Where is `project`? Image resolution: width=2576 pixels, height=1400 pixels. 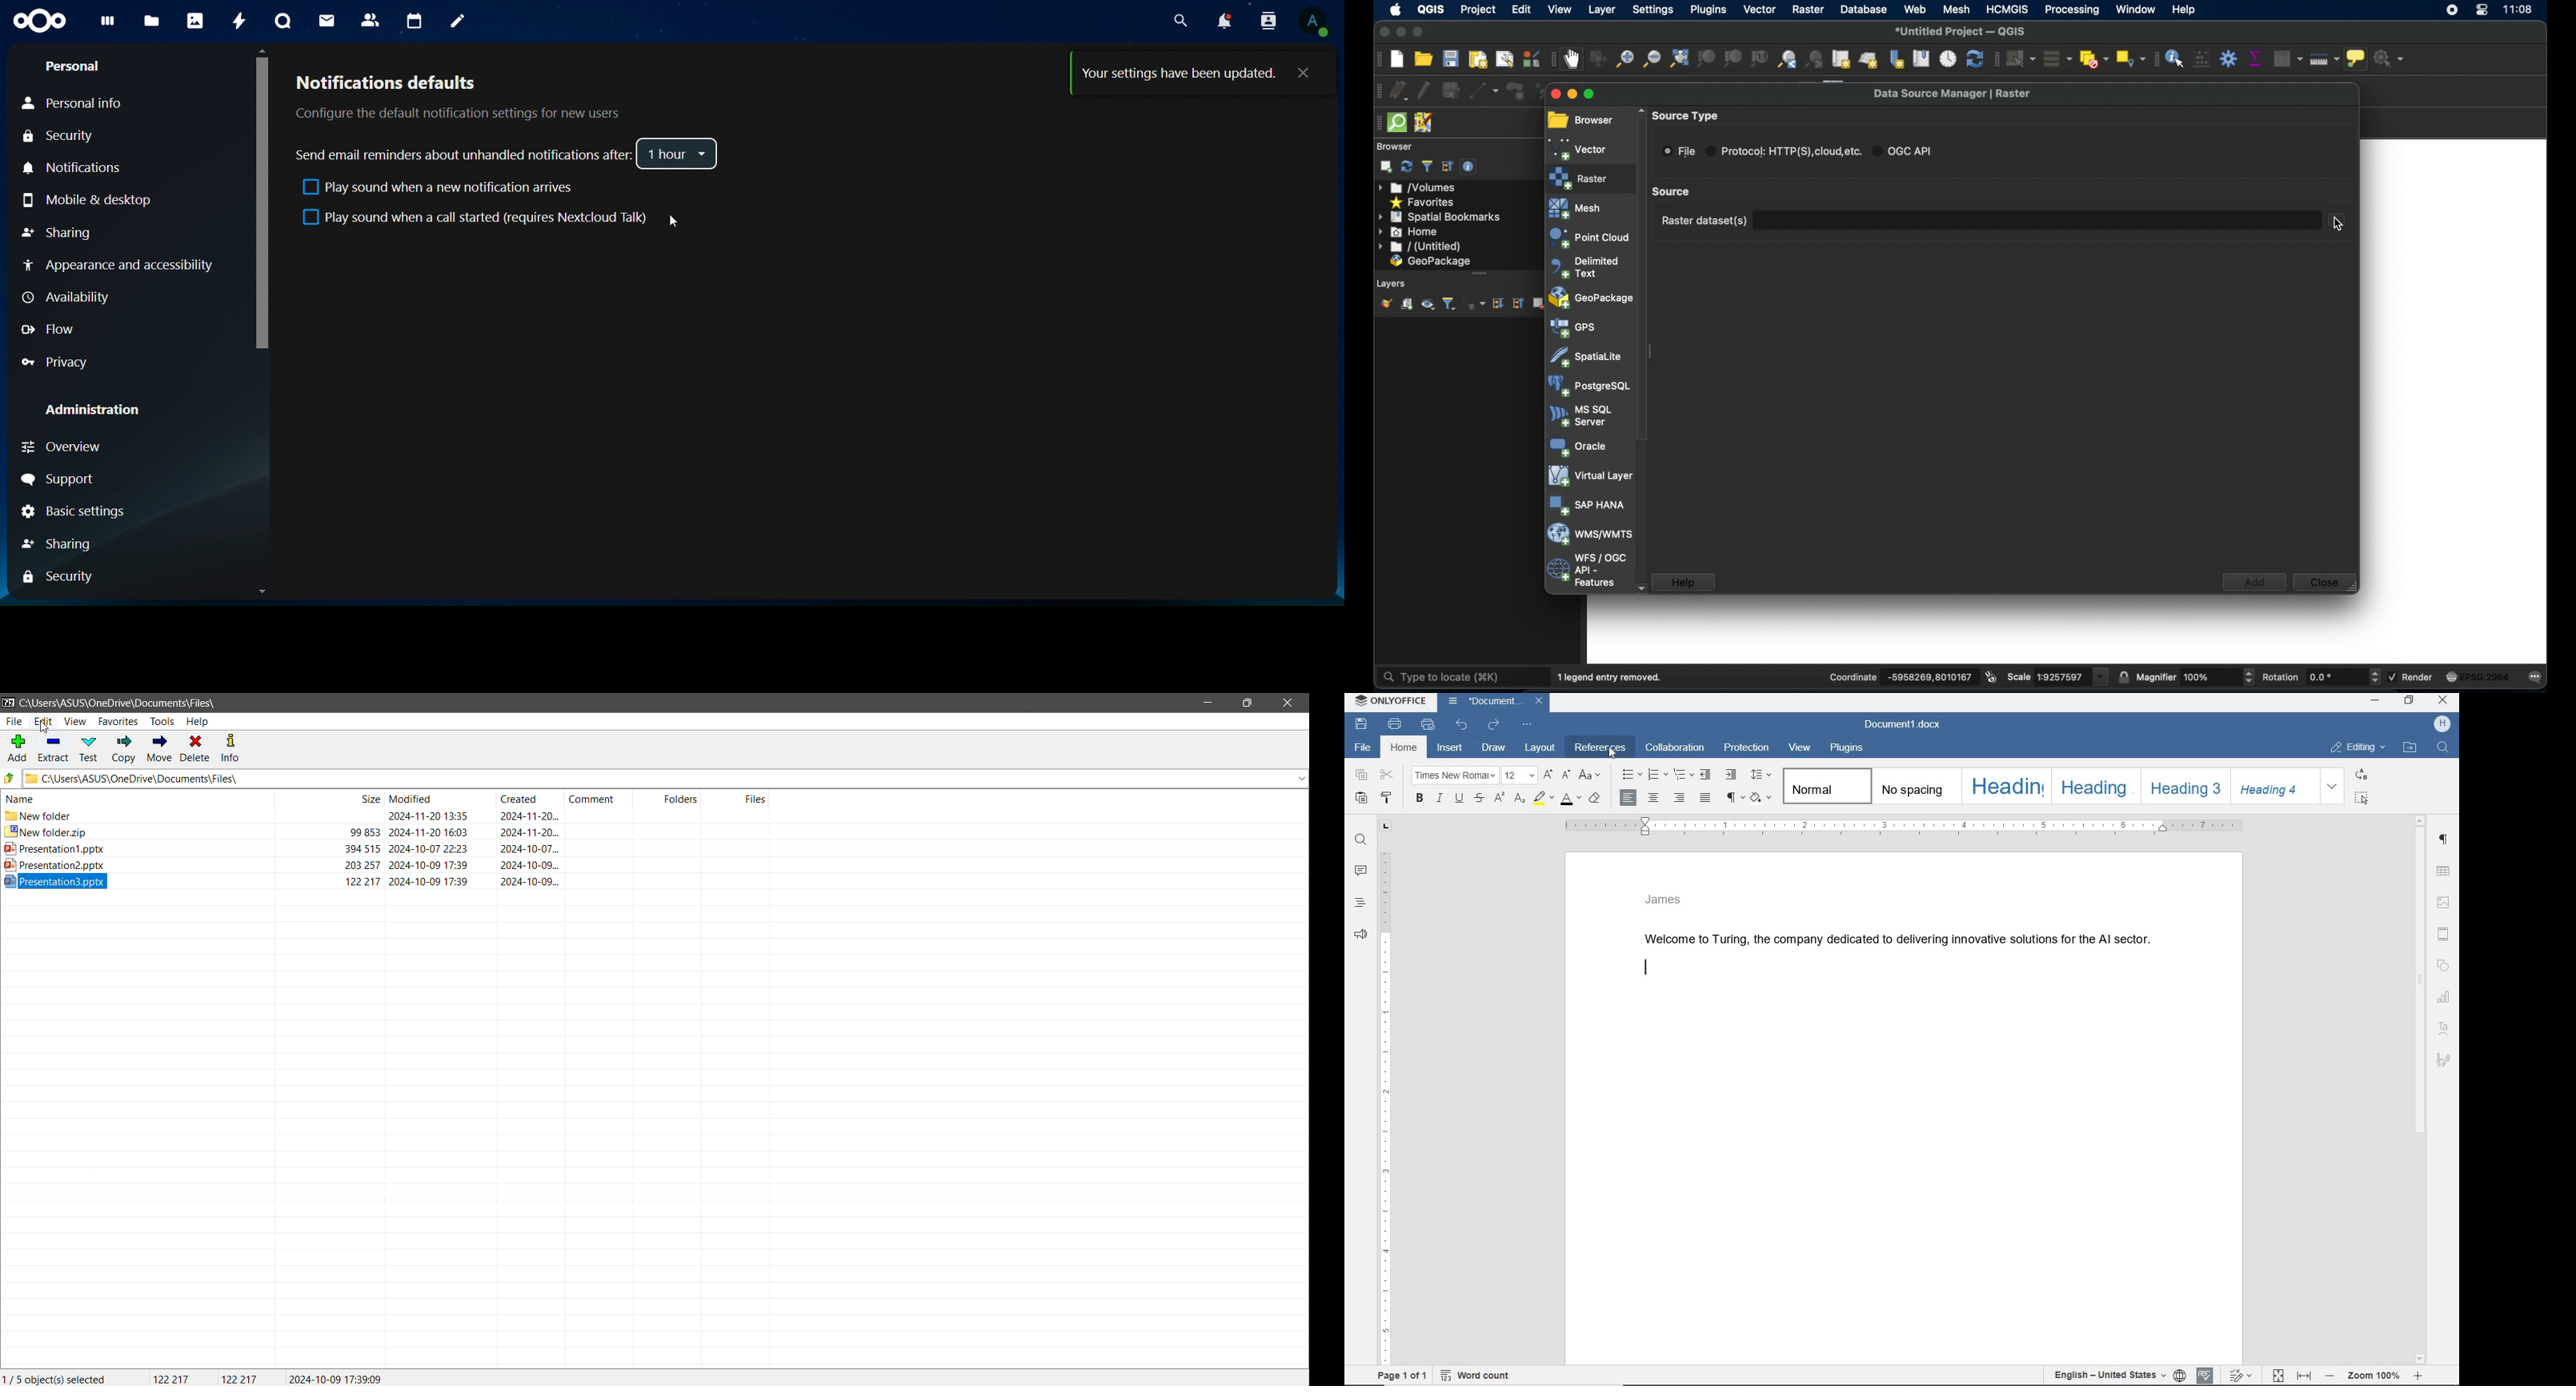 project is located at coordinates (1479, 9).